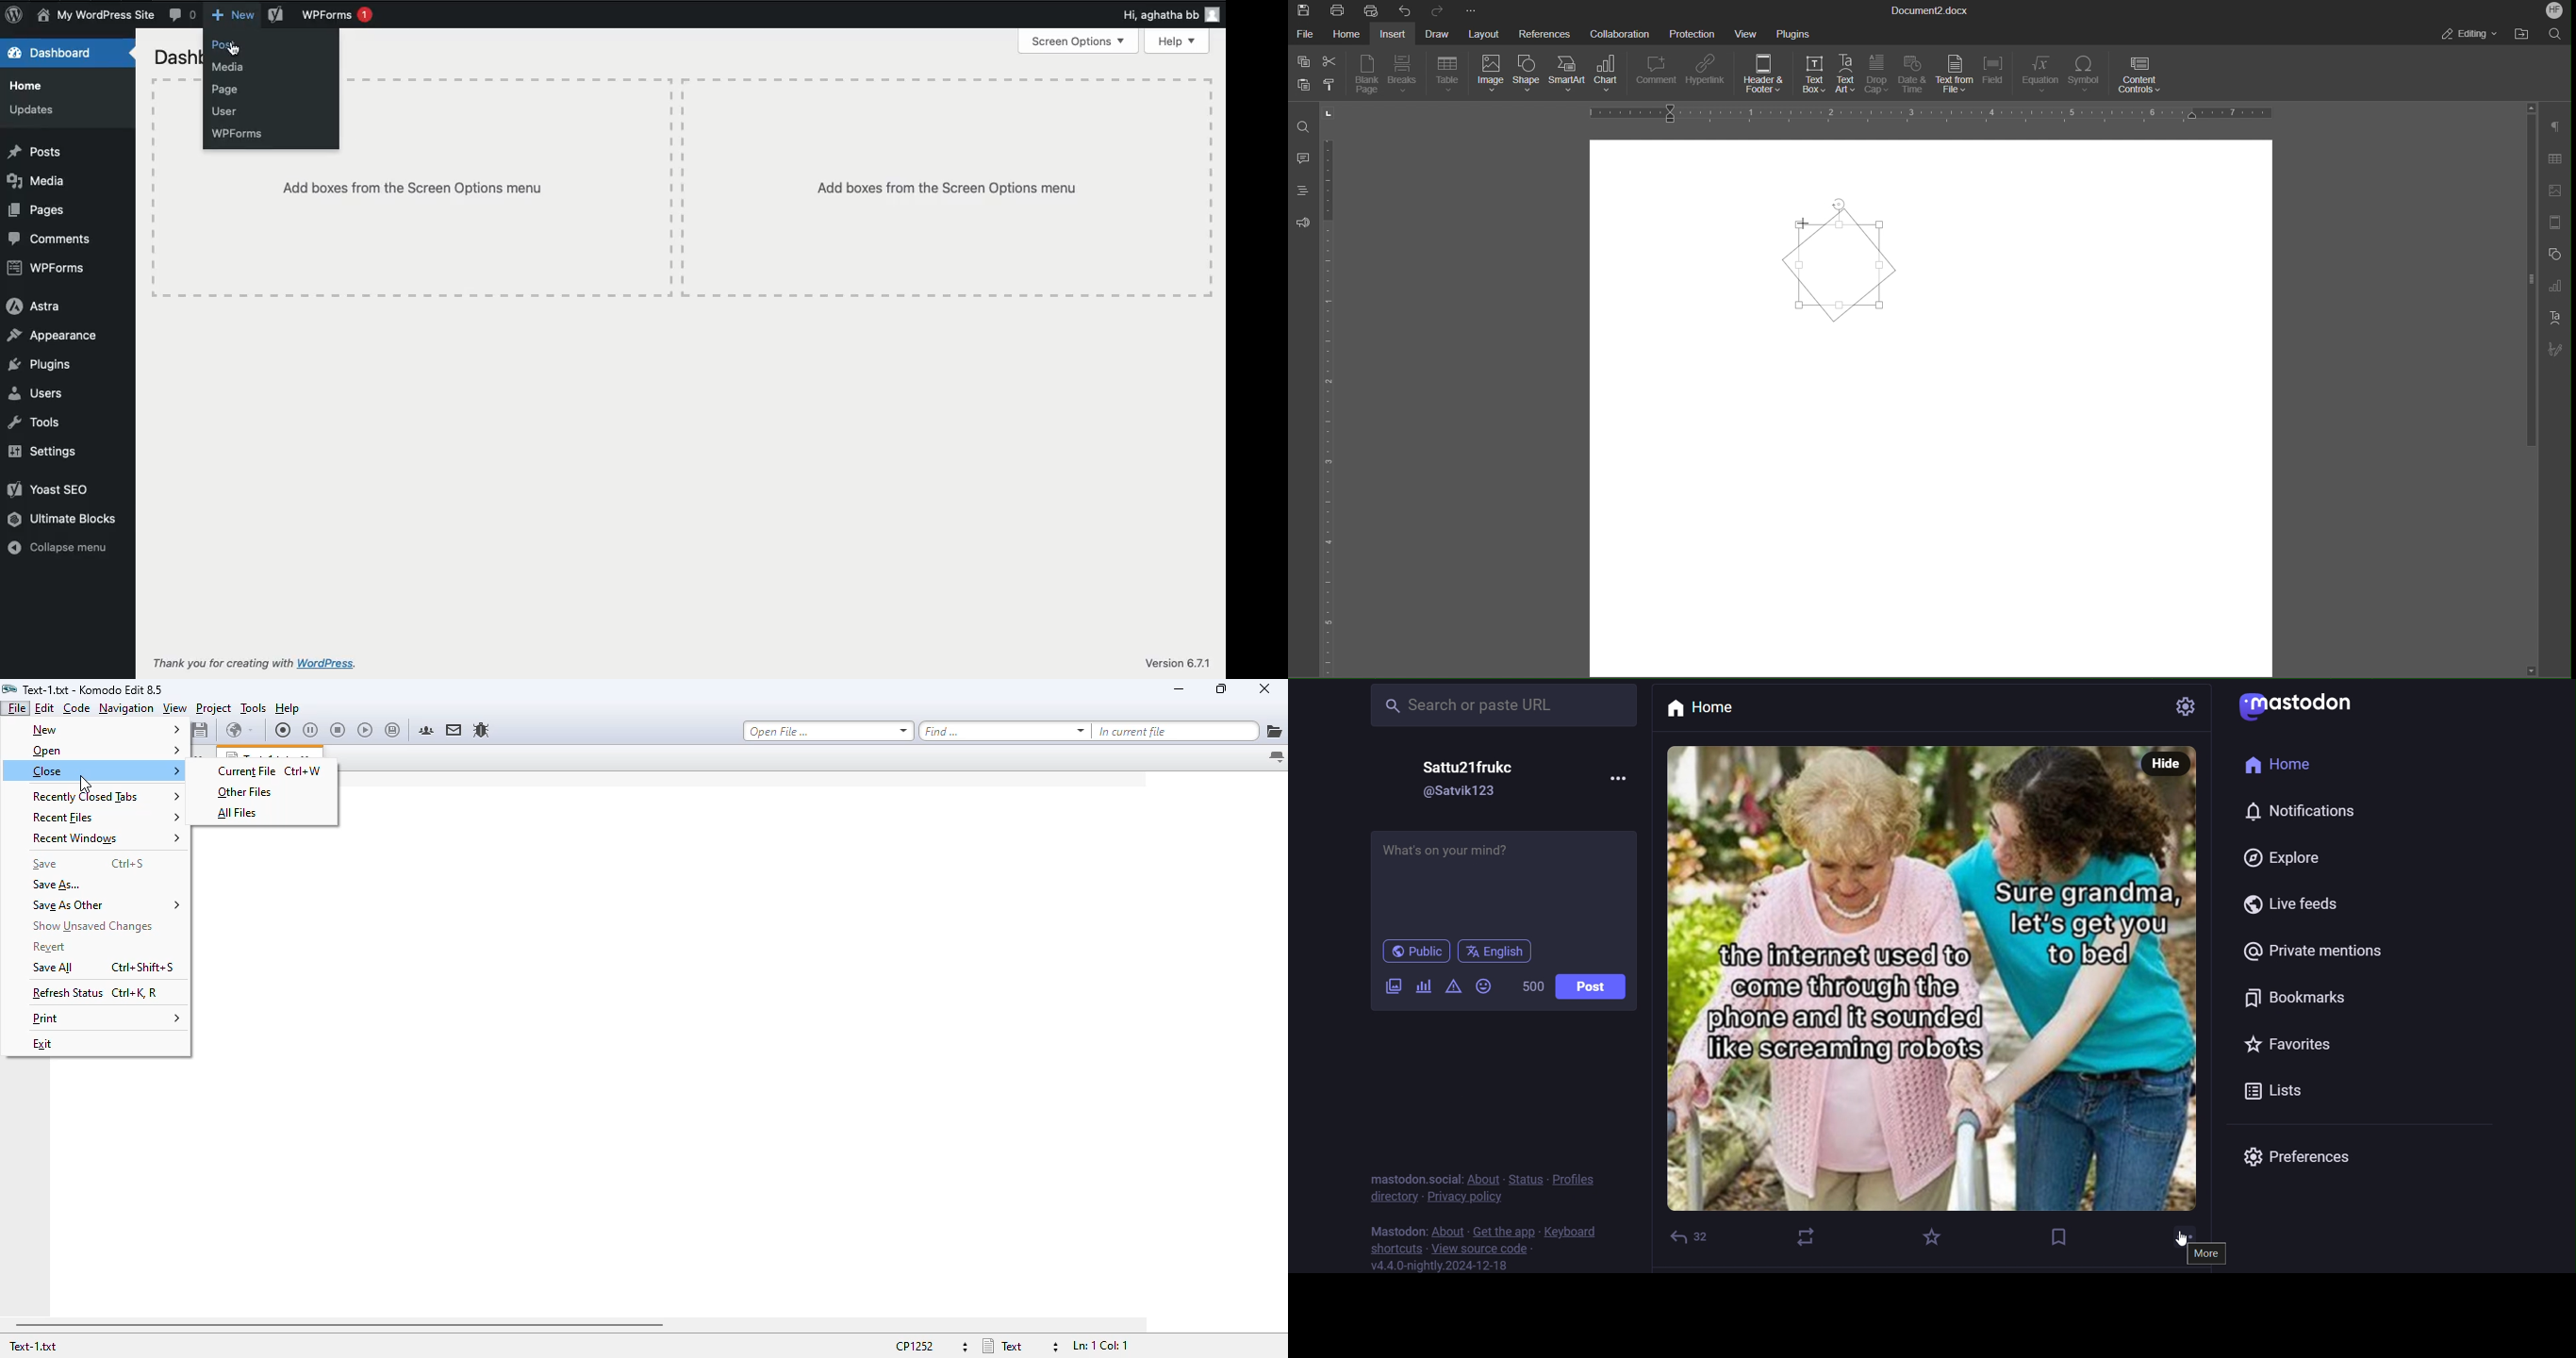  What do you see at coordinates (2087, 75) in the screenshot?
I see `Symbol` at bounding box center [2087, 75].